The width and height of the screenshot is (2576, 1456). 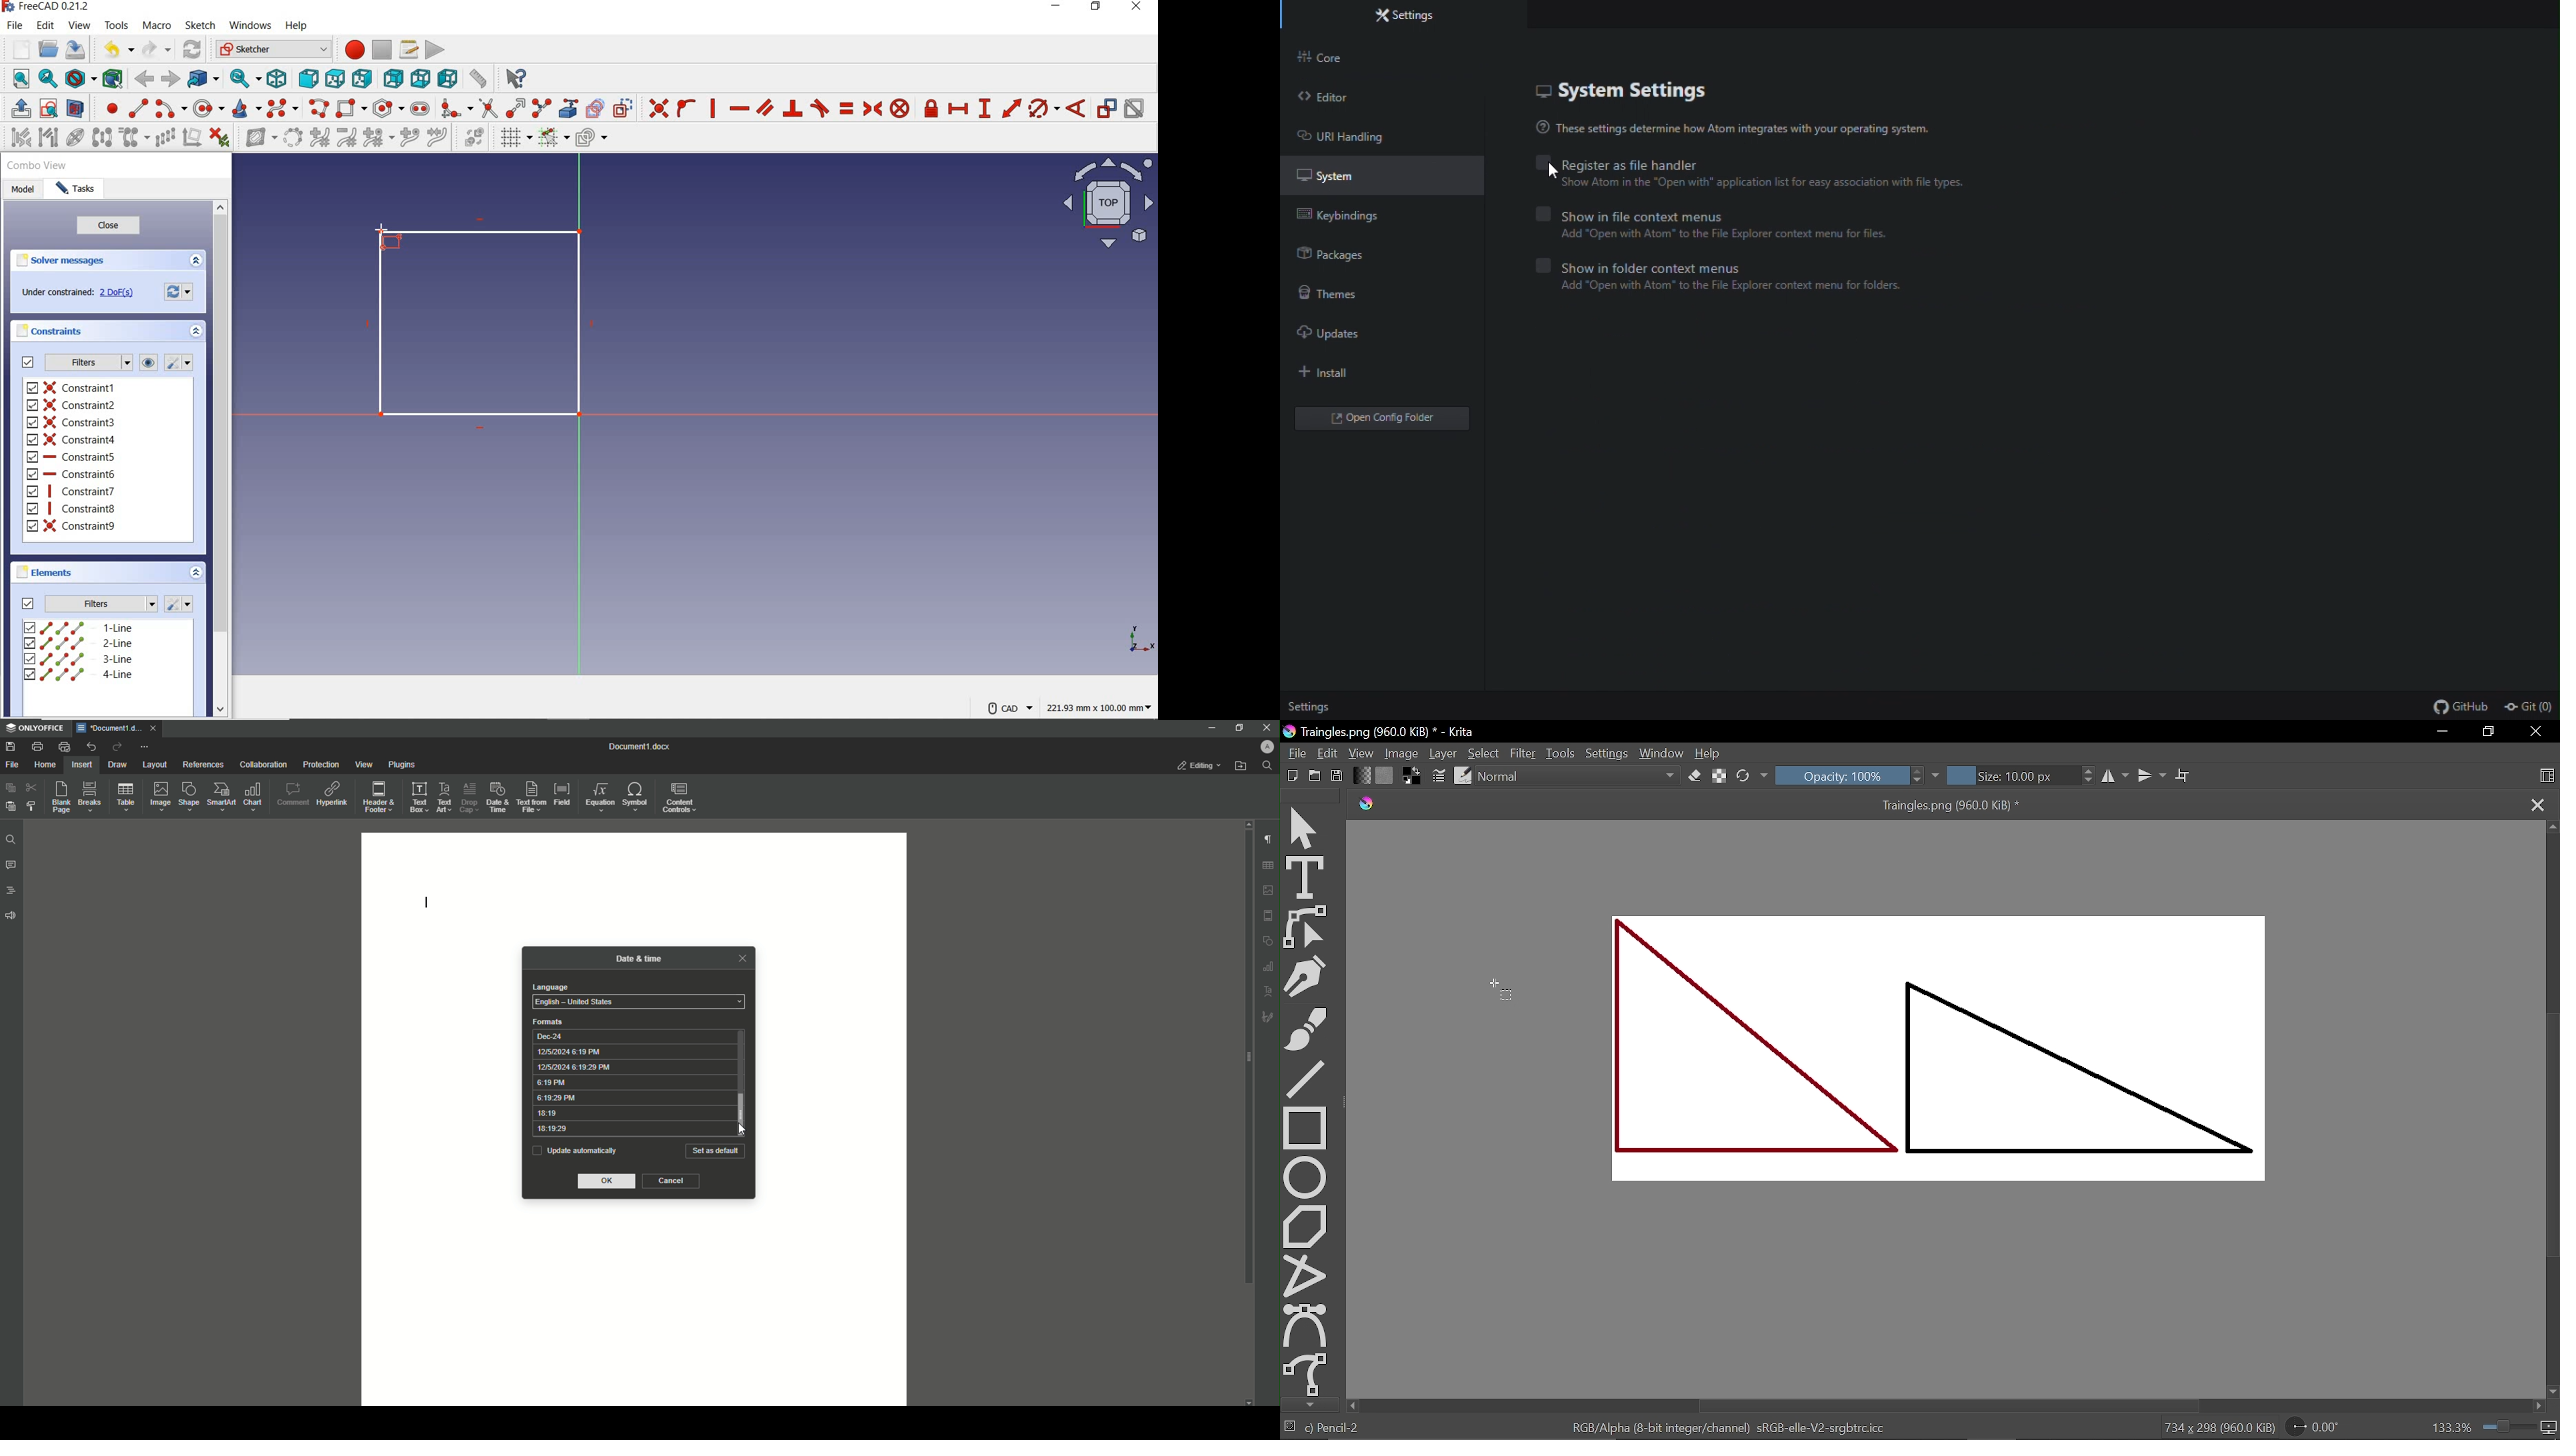 I want to click on view sketch, so click(x=49, y=109).